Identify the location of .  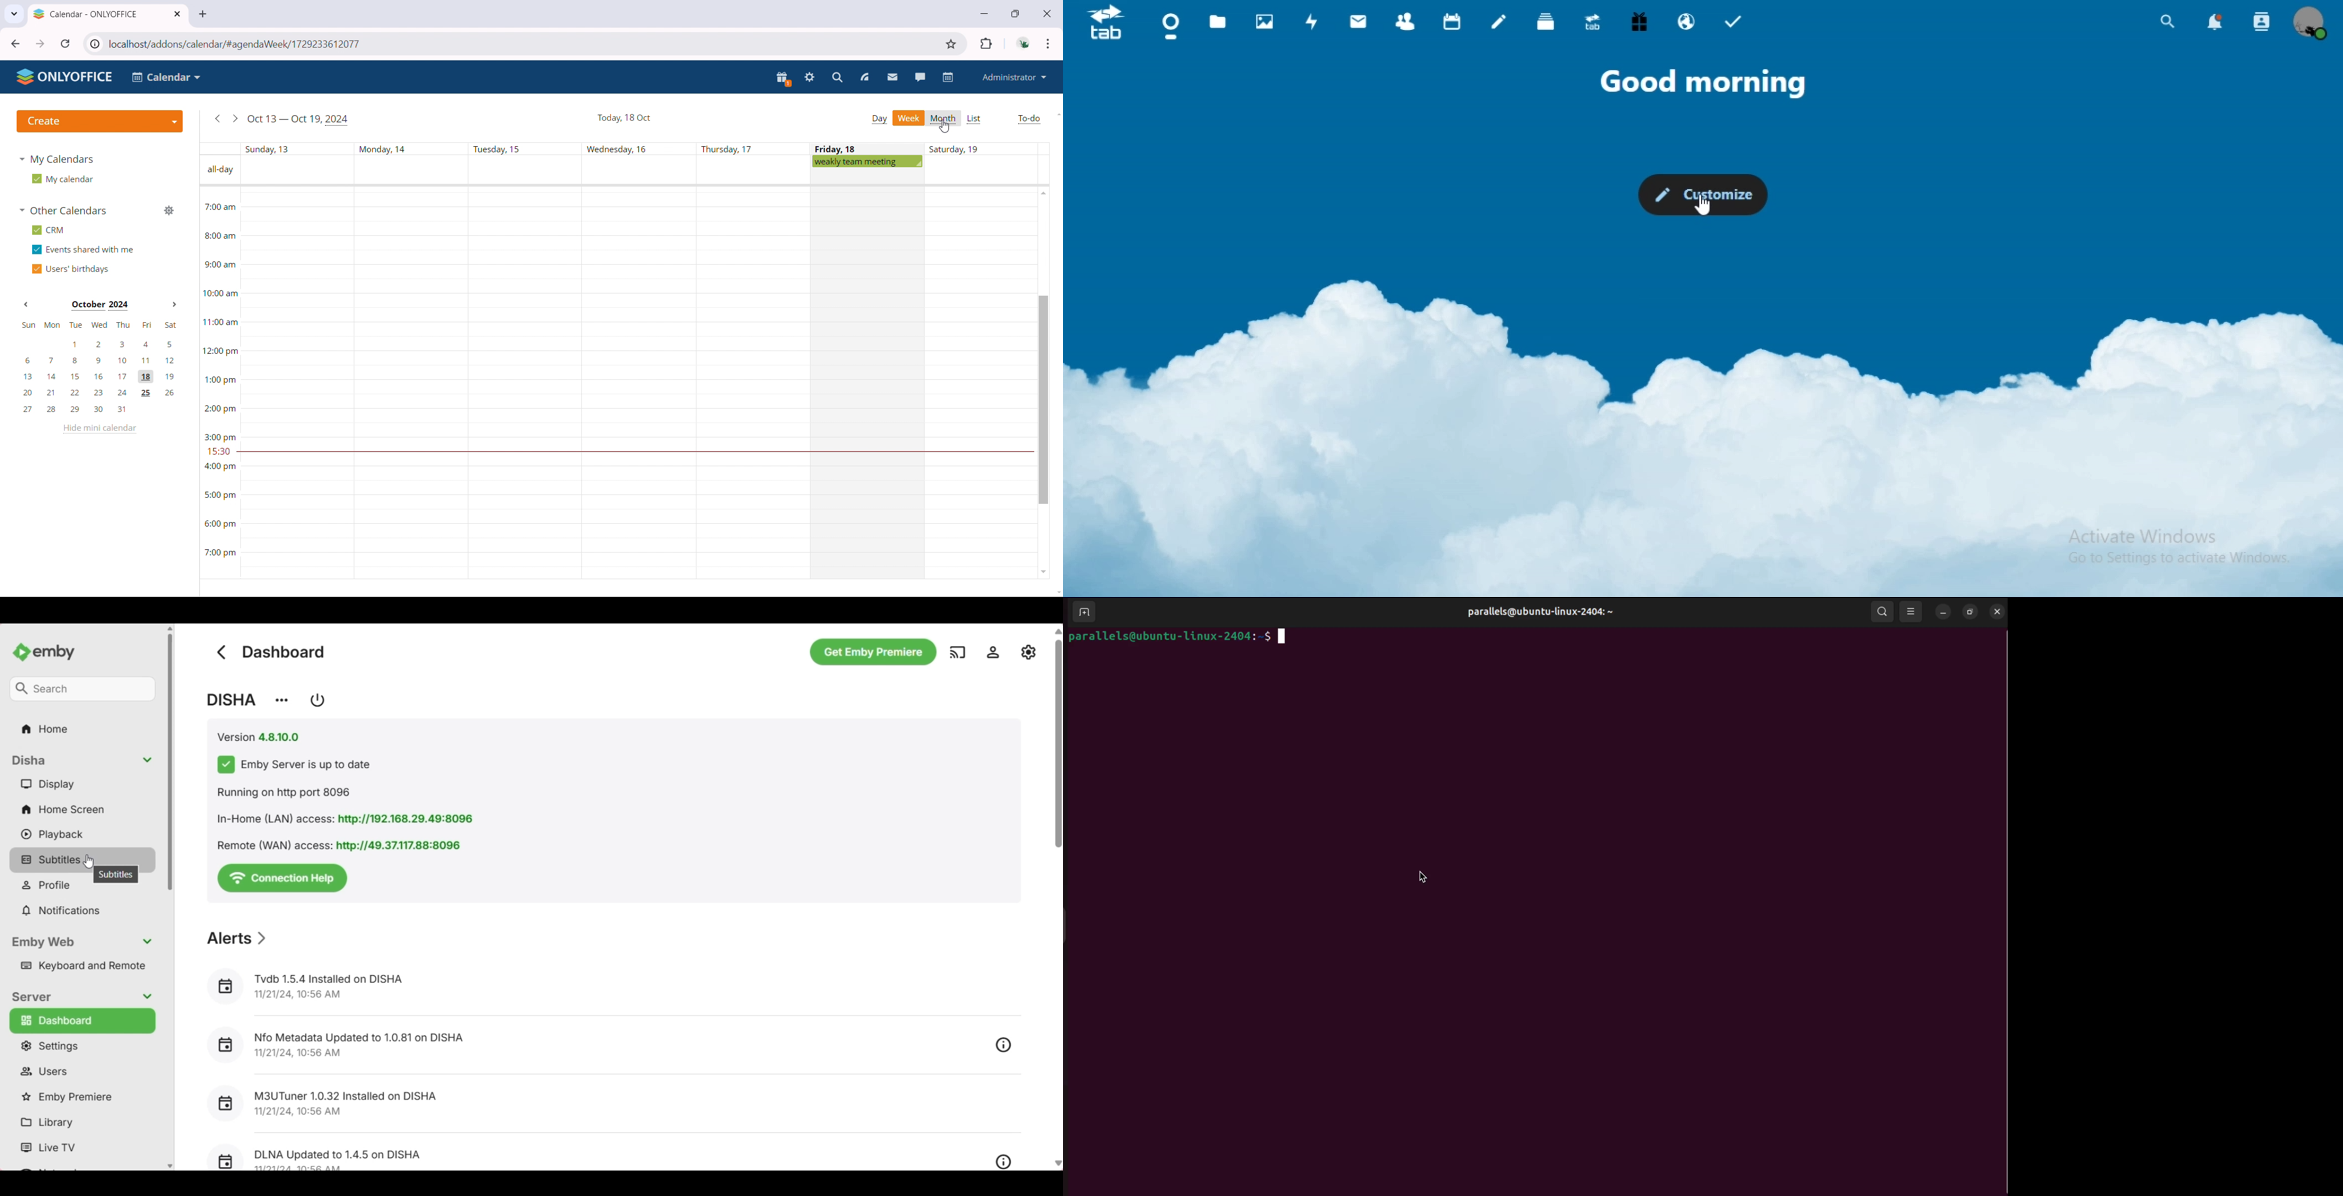
(560, 1156).